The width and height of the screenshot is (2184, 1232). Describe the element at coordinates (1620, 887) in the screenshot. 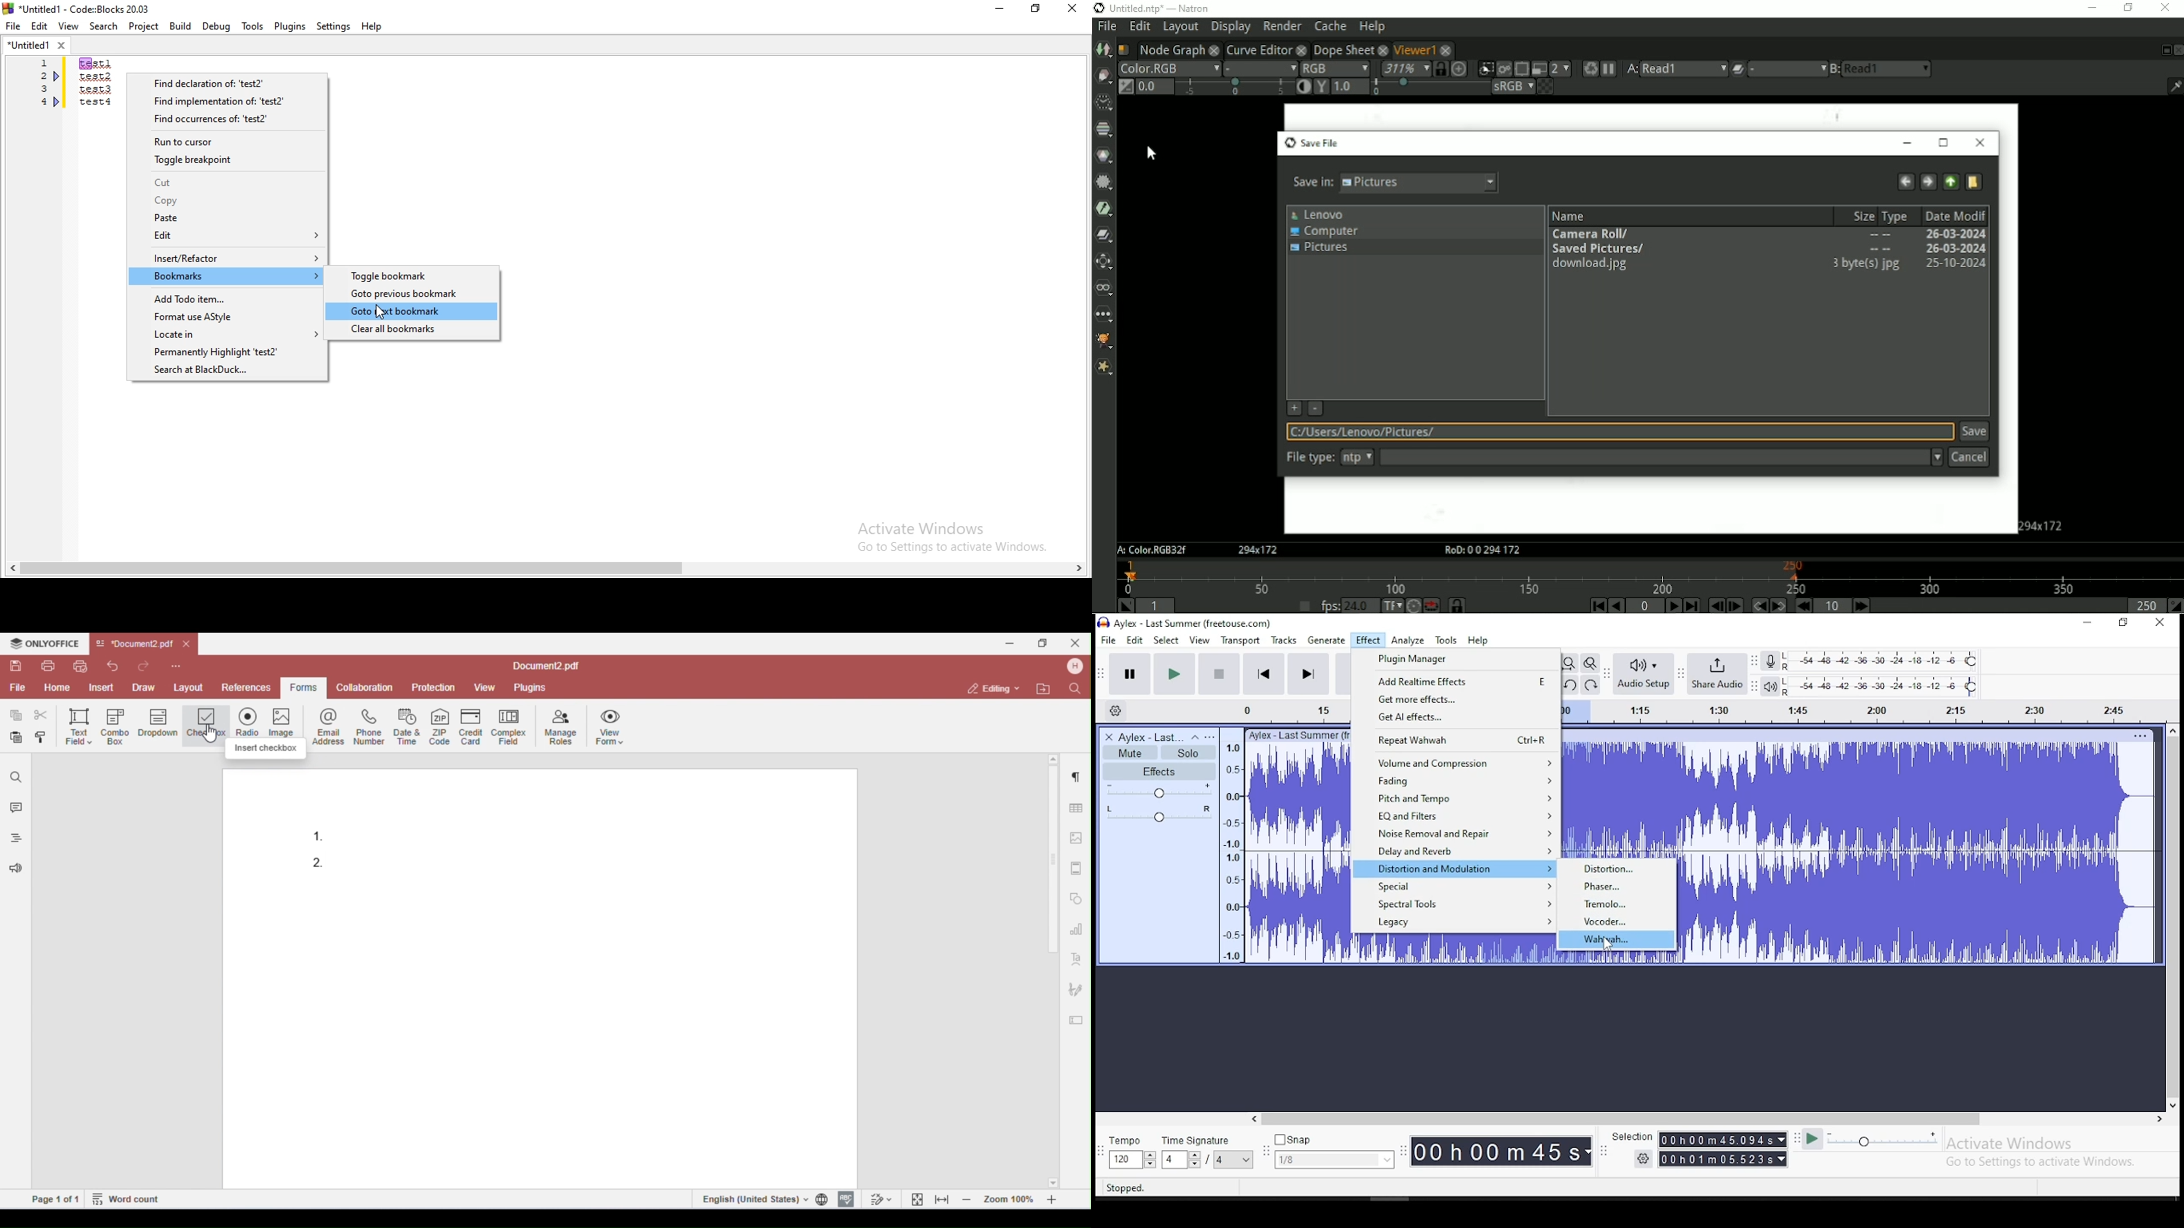

I see `phaser` at that location.